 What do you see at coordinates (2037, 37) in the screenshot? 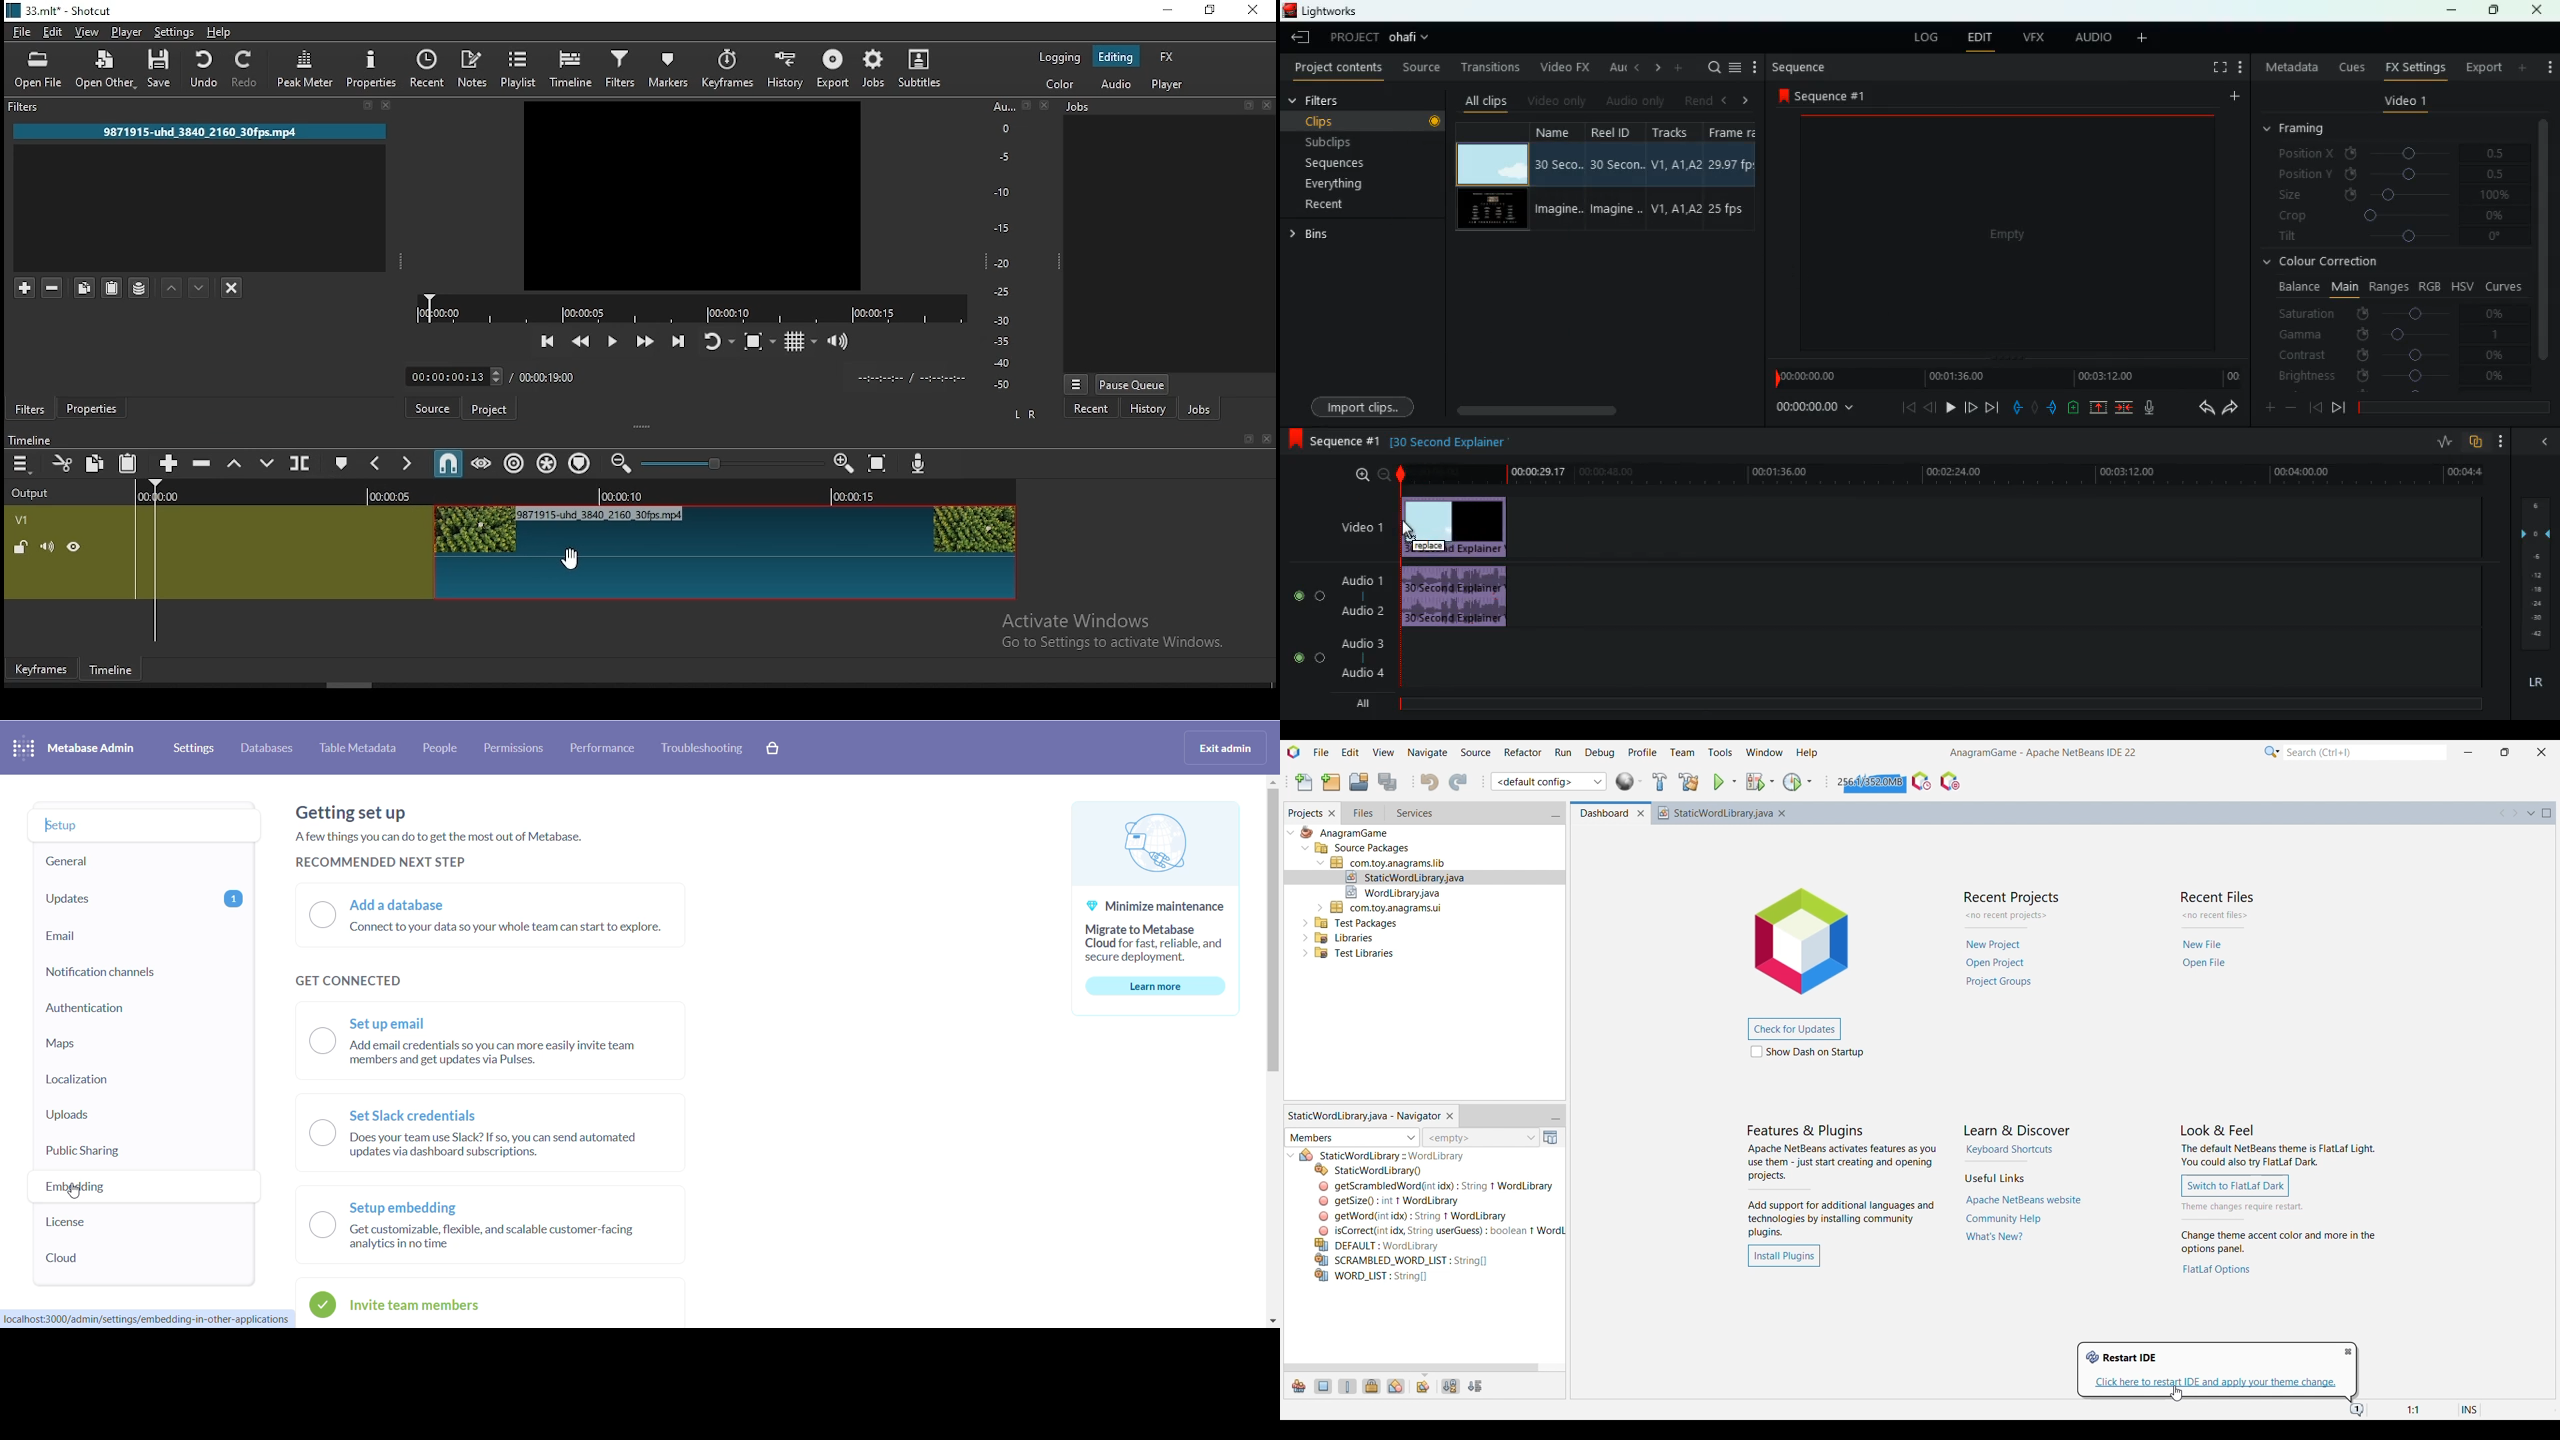
I see `vfx` at bounding box center [2037, 37].